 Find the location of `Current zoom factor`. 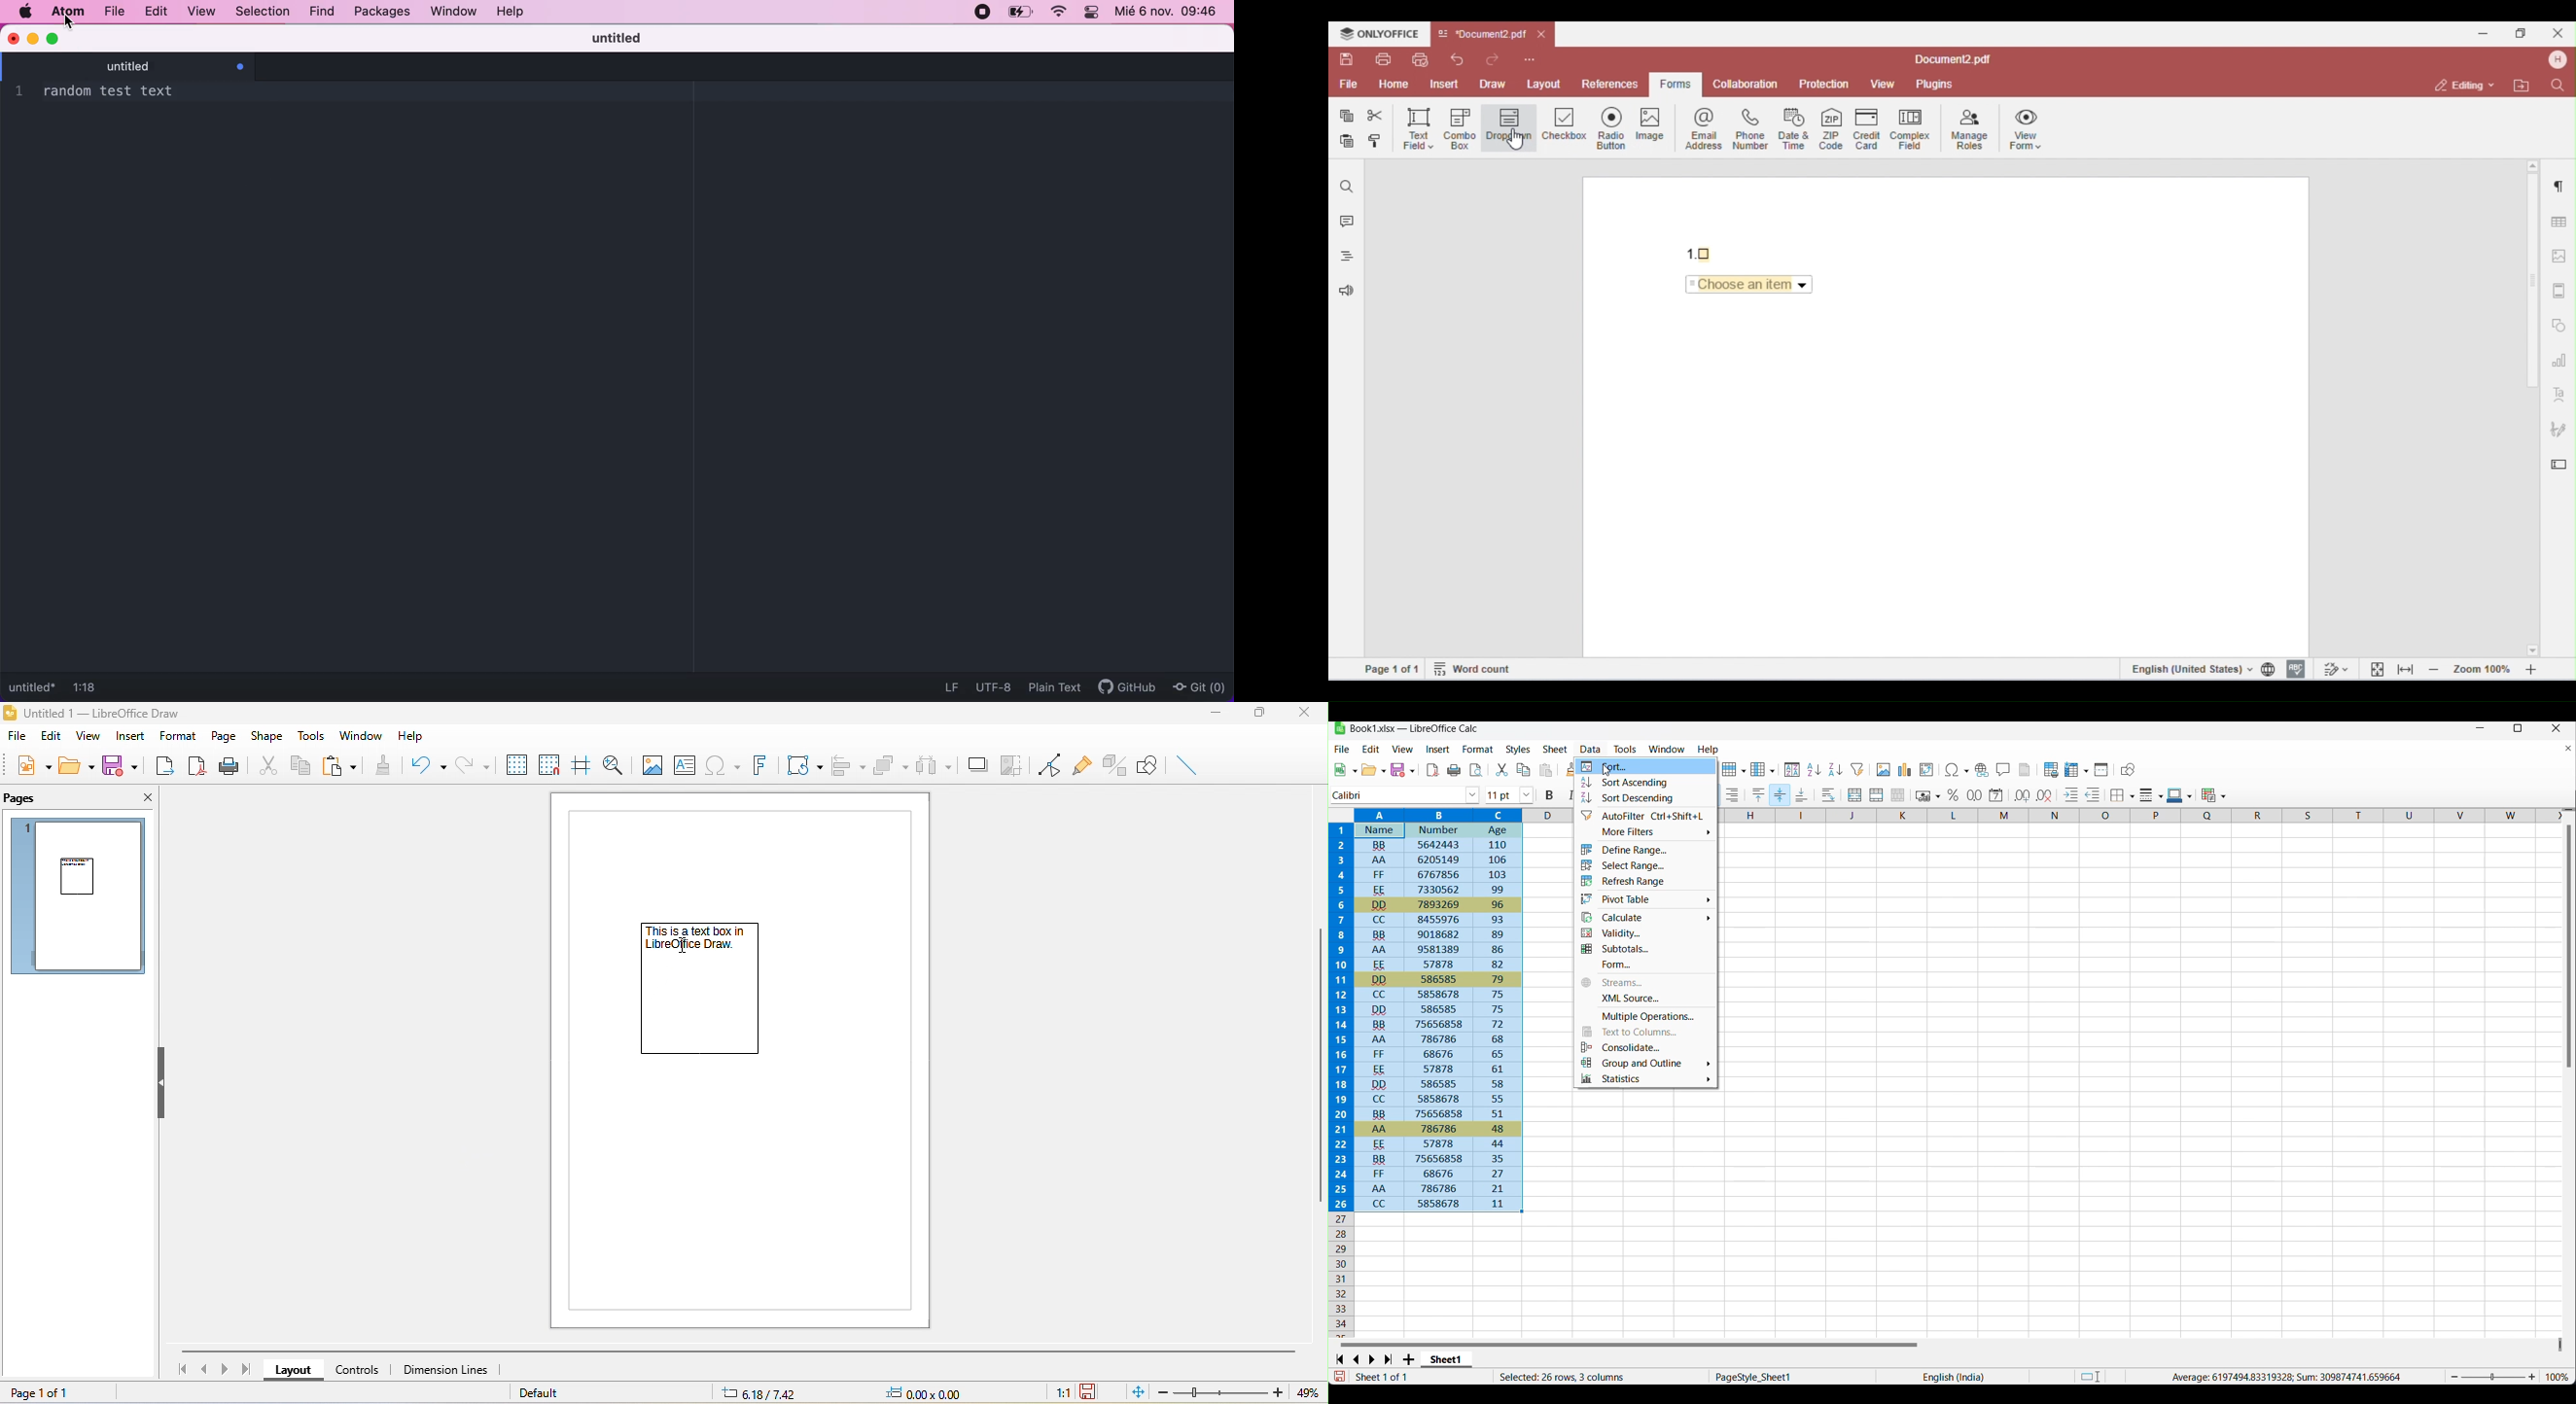

Current zoom factor is located at coordinates (2558, 1377).